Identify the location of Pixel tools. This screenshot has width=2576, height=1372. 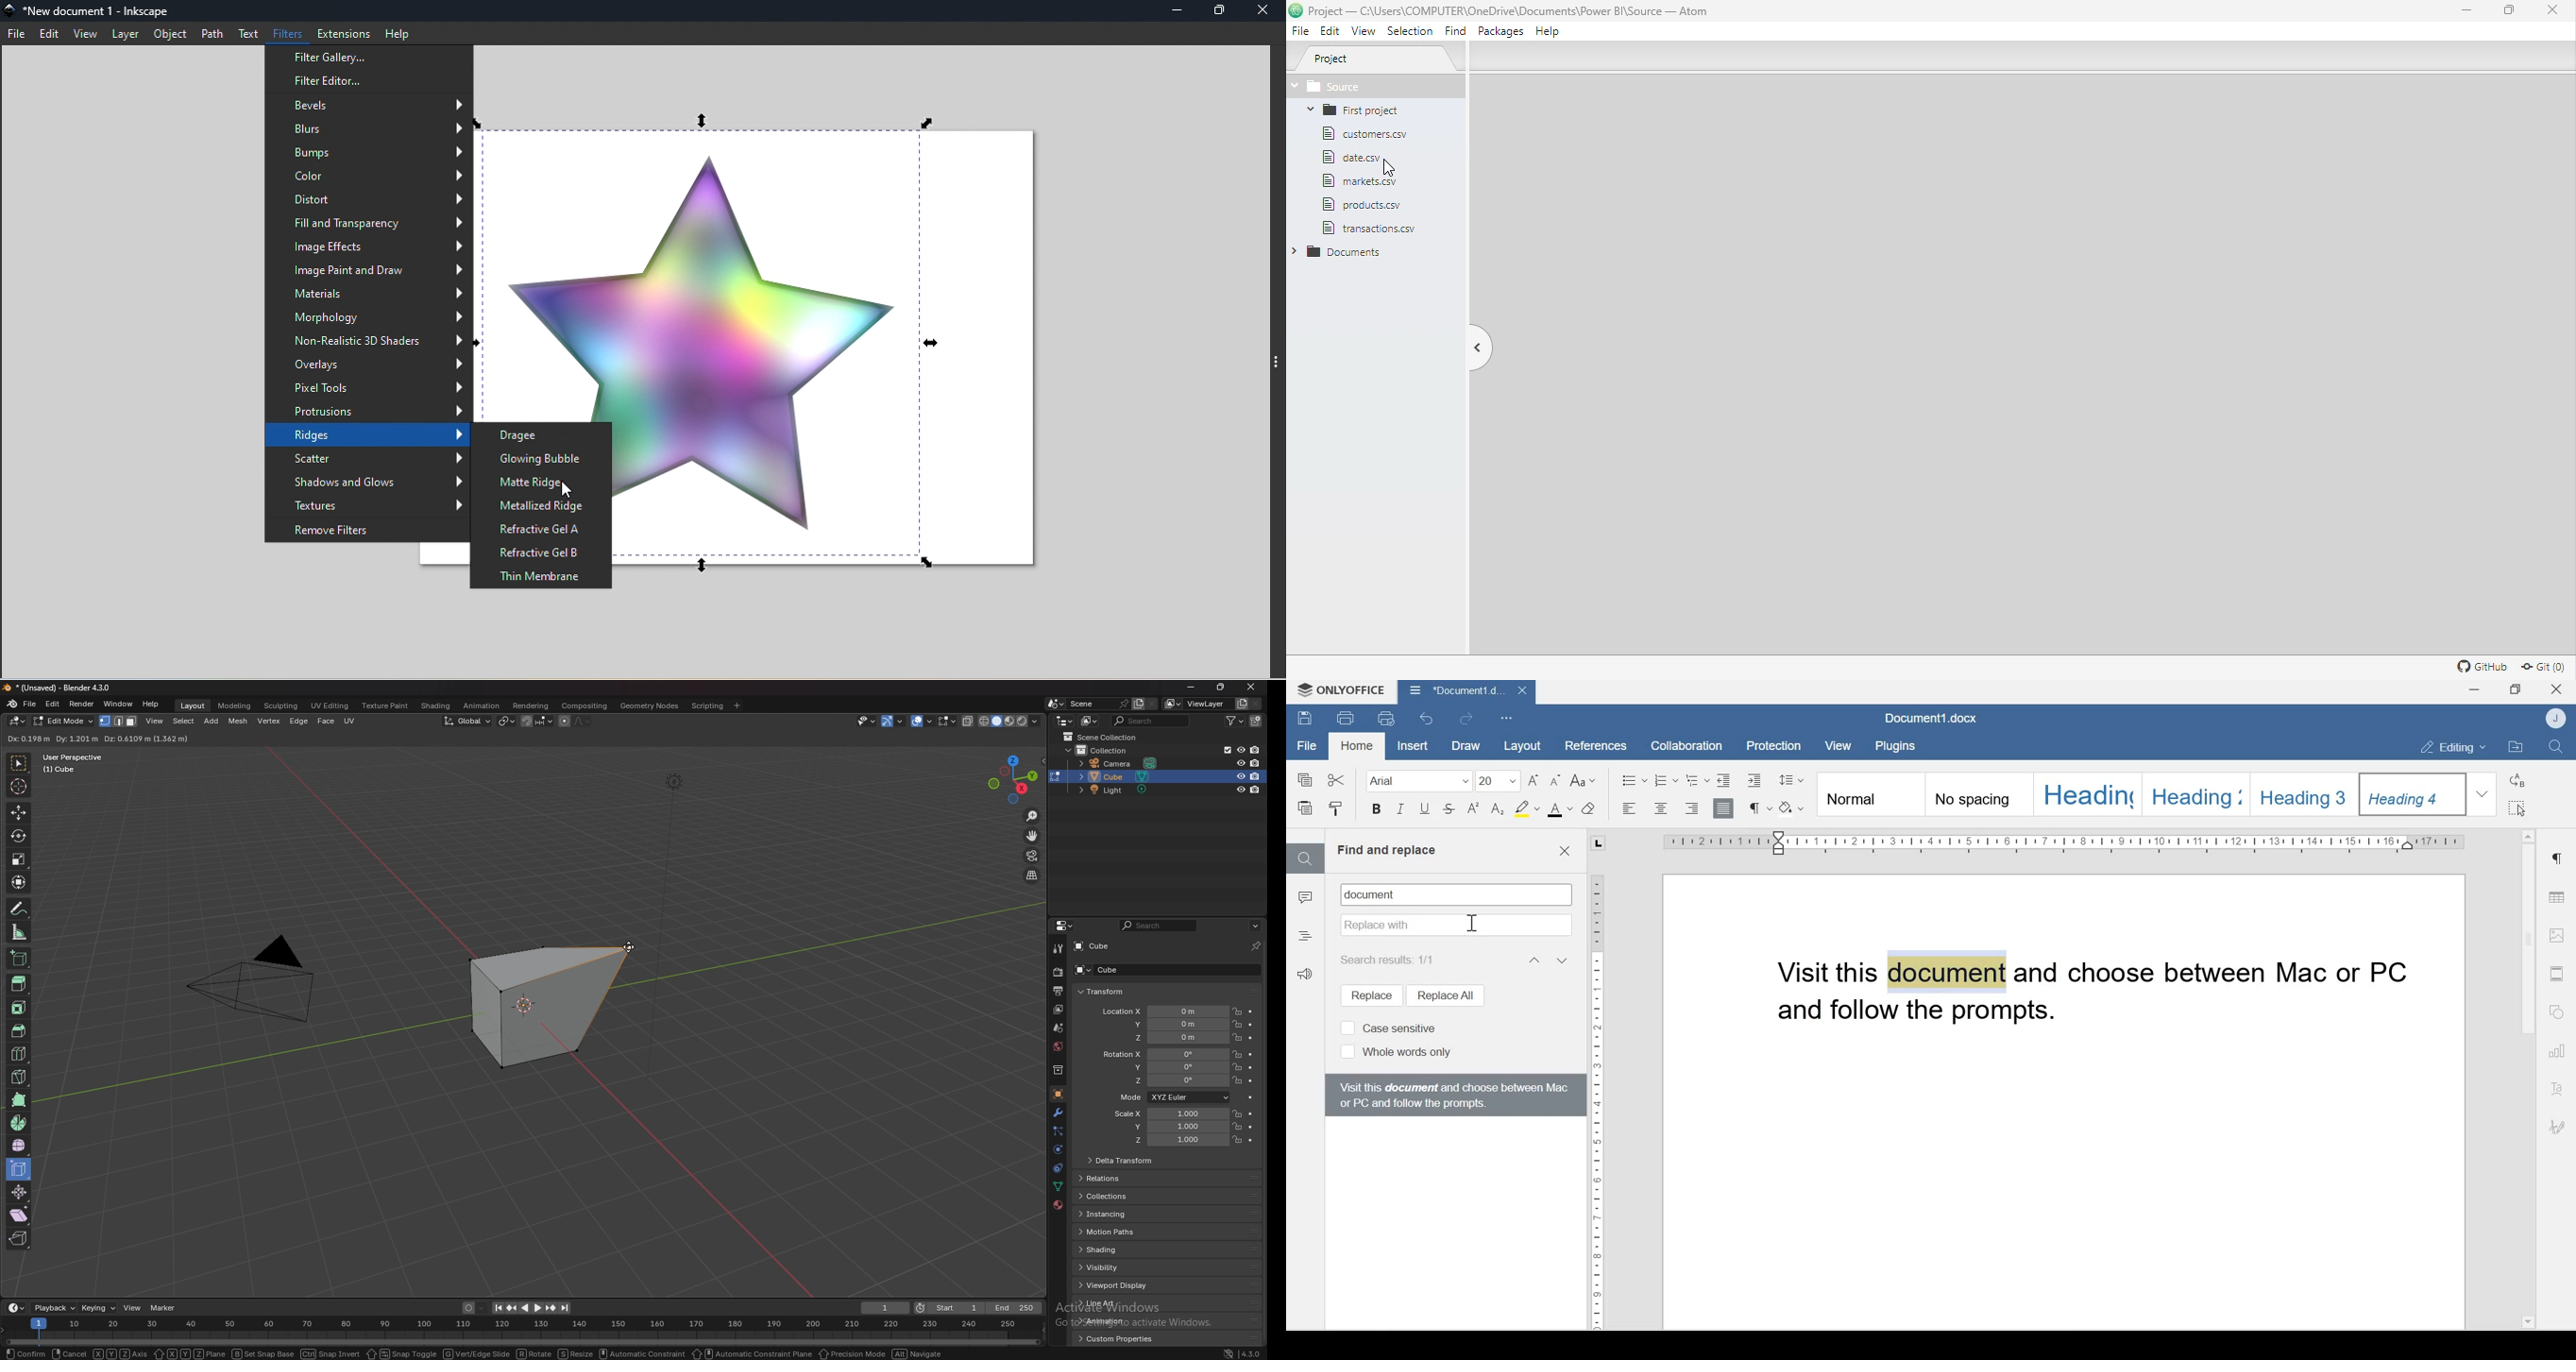
(369, 389).